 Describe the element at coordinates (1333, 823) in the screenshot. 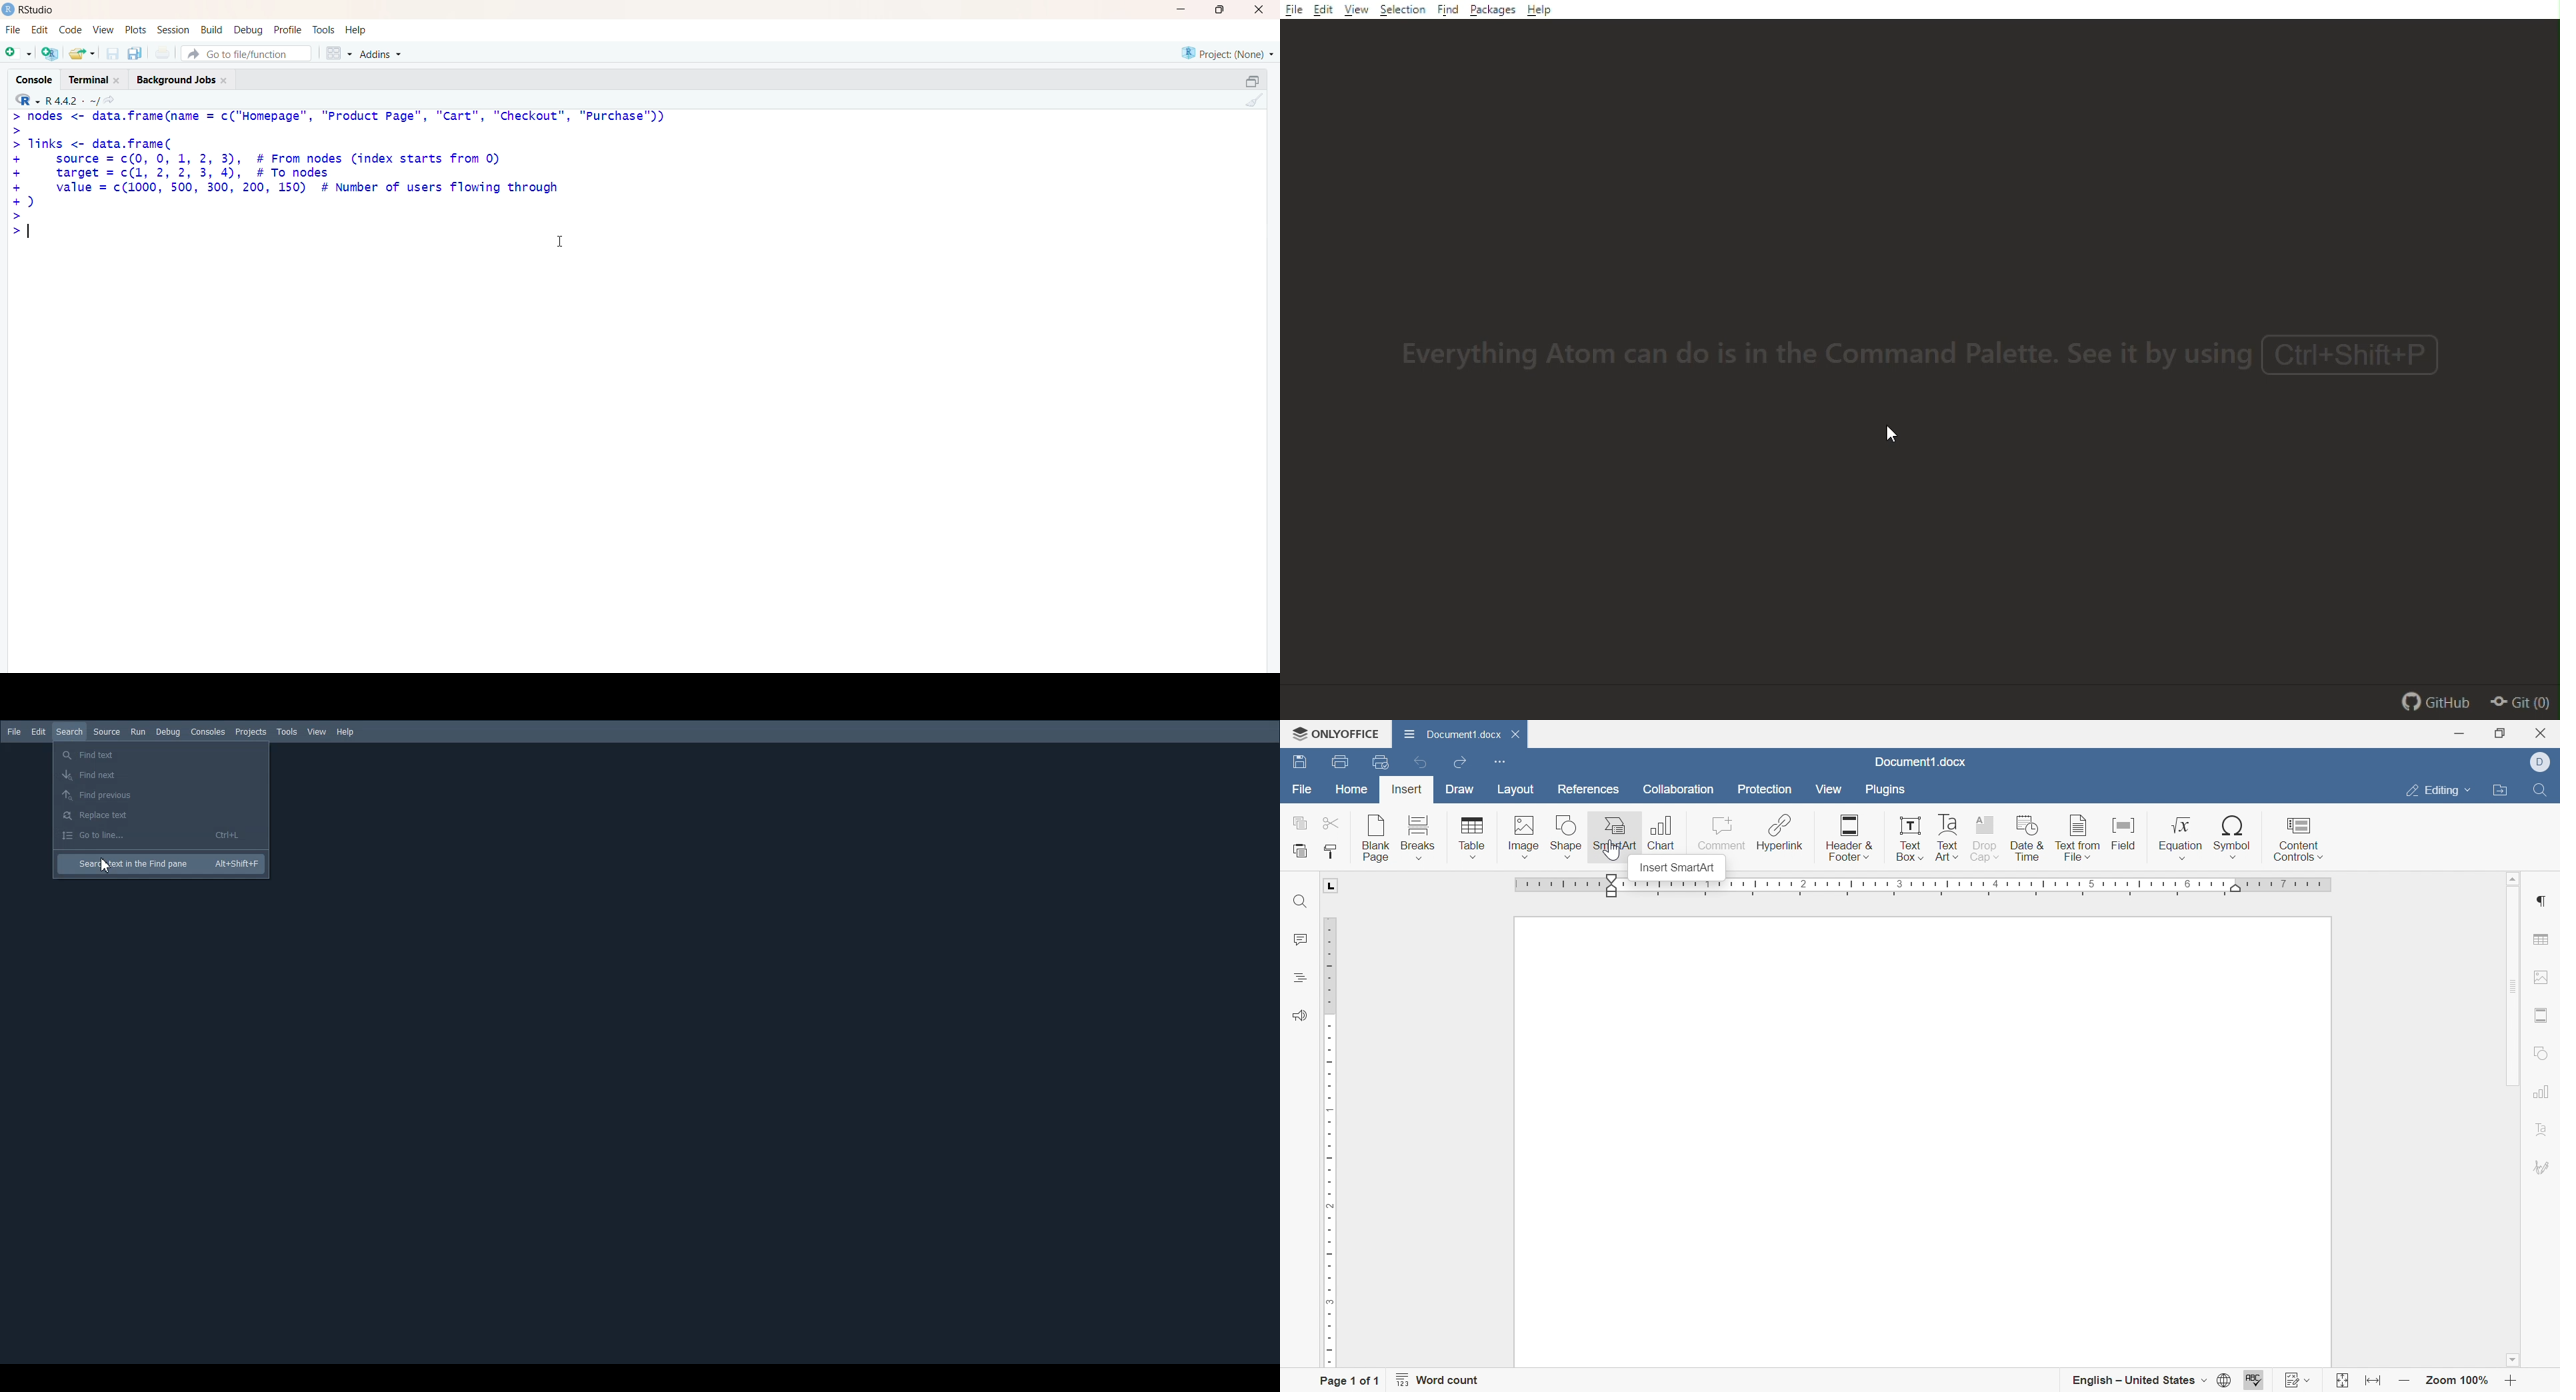

I see `Cut` at that location.